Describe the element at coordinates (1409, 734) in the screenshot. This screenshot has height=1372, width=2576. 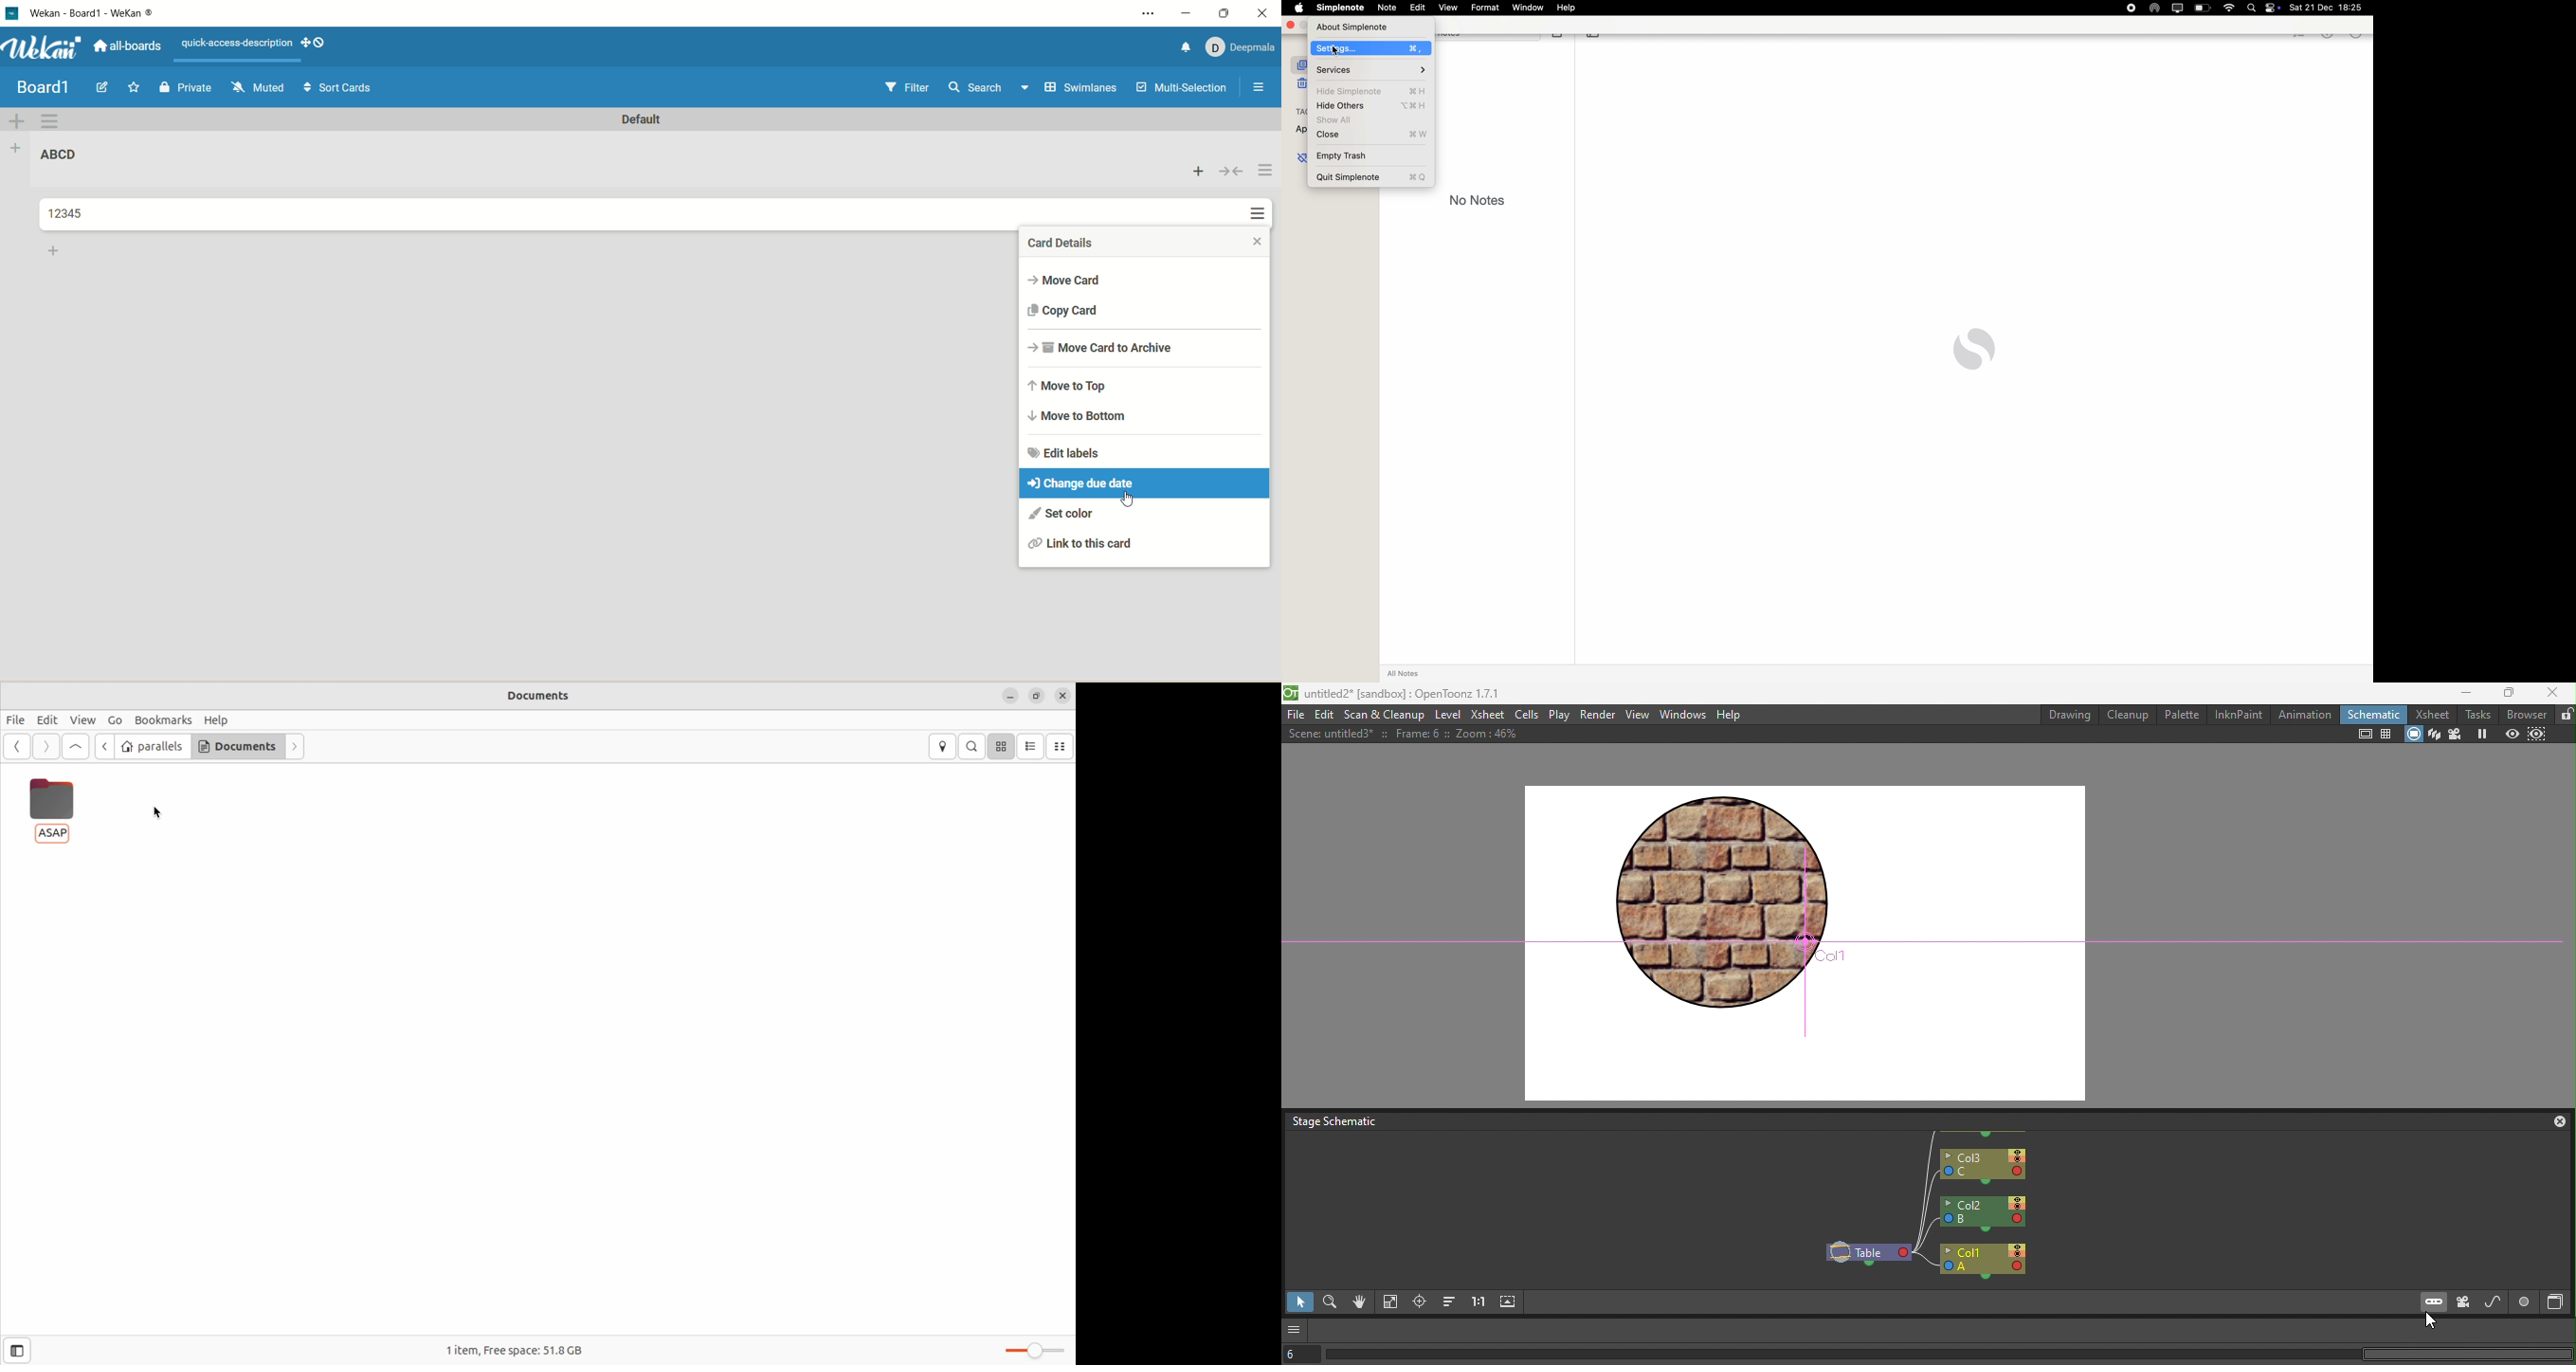
I see `Scene: untitle3* :: Frame: 6 :: Zoom :46%` at that location.